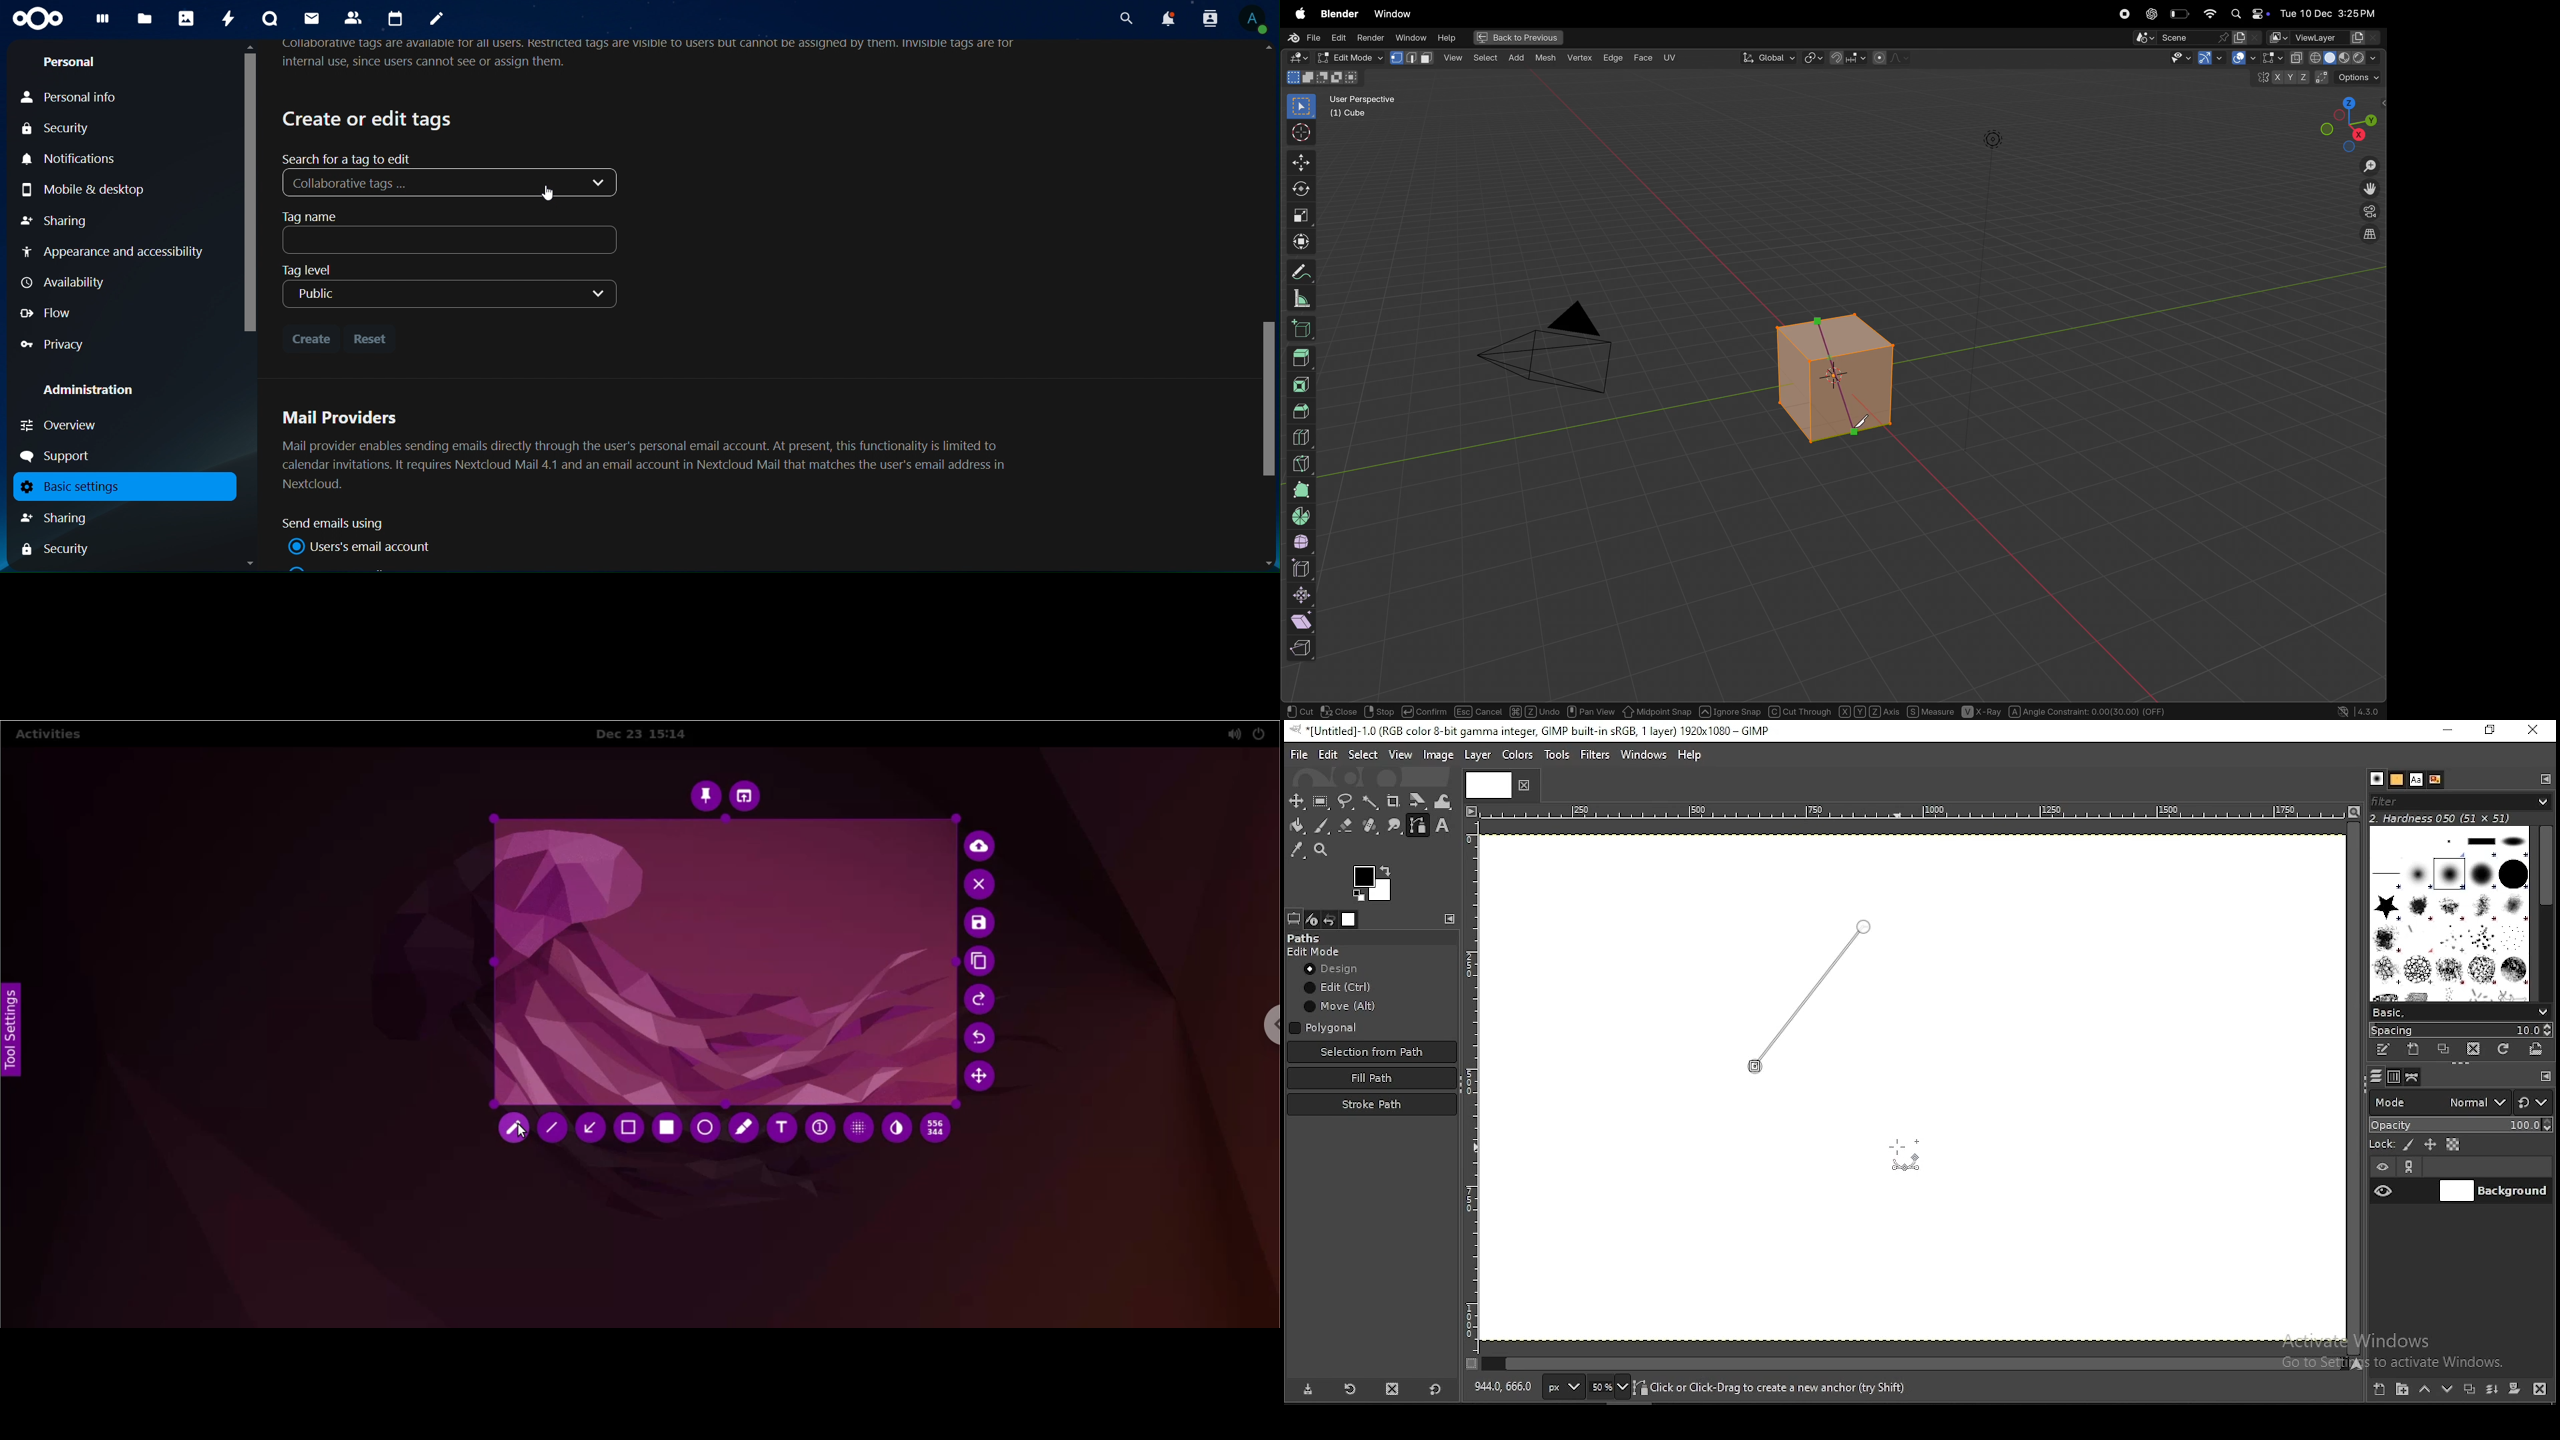 This screenshot has width=2576, height=1456. What do you see at coordinates (1613, 56) in the screenshot?
I see `x Edge` at bounding box center [1613, 56].